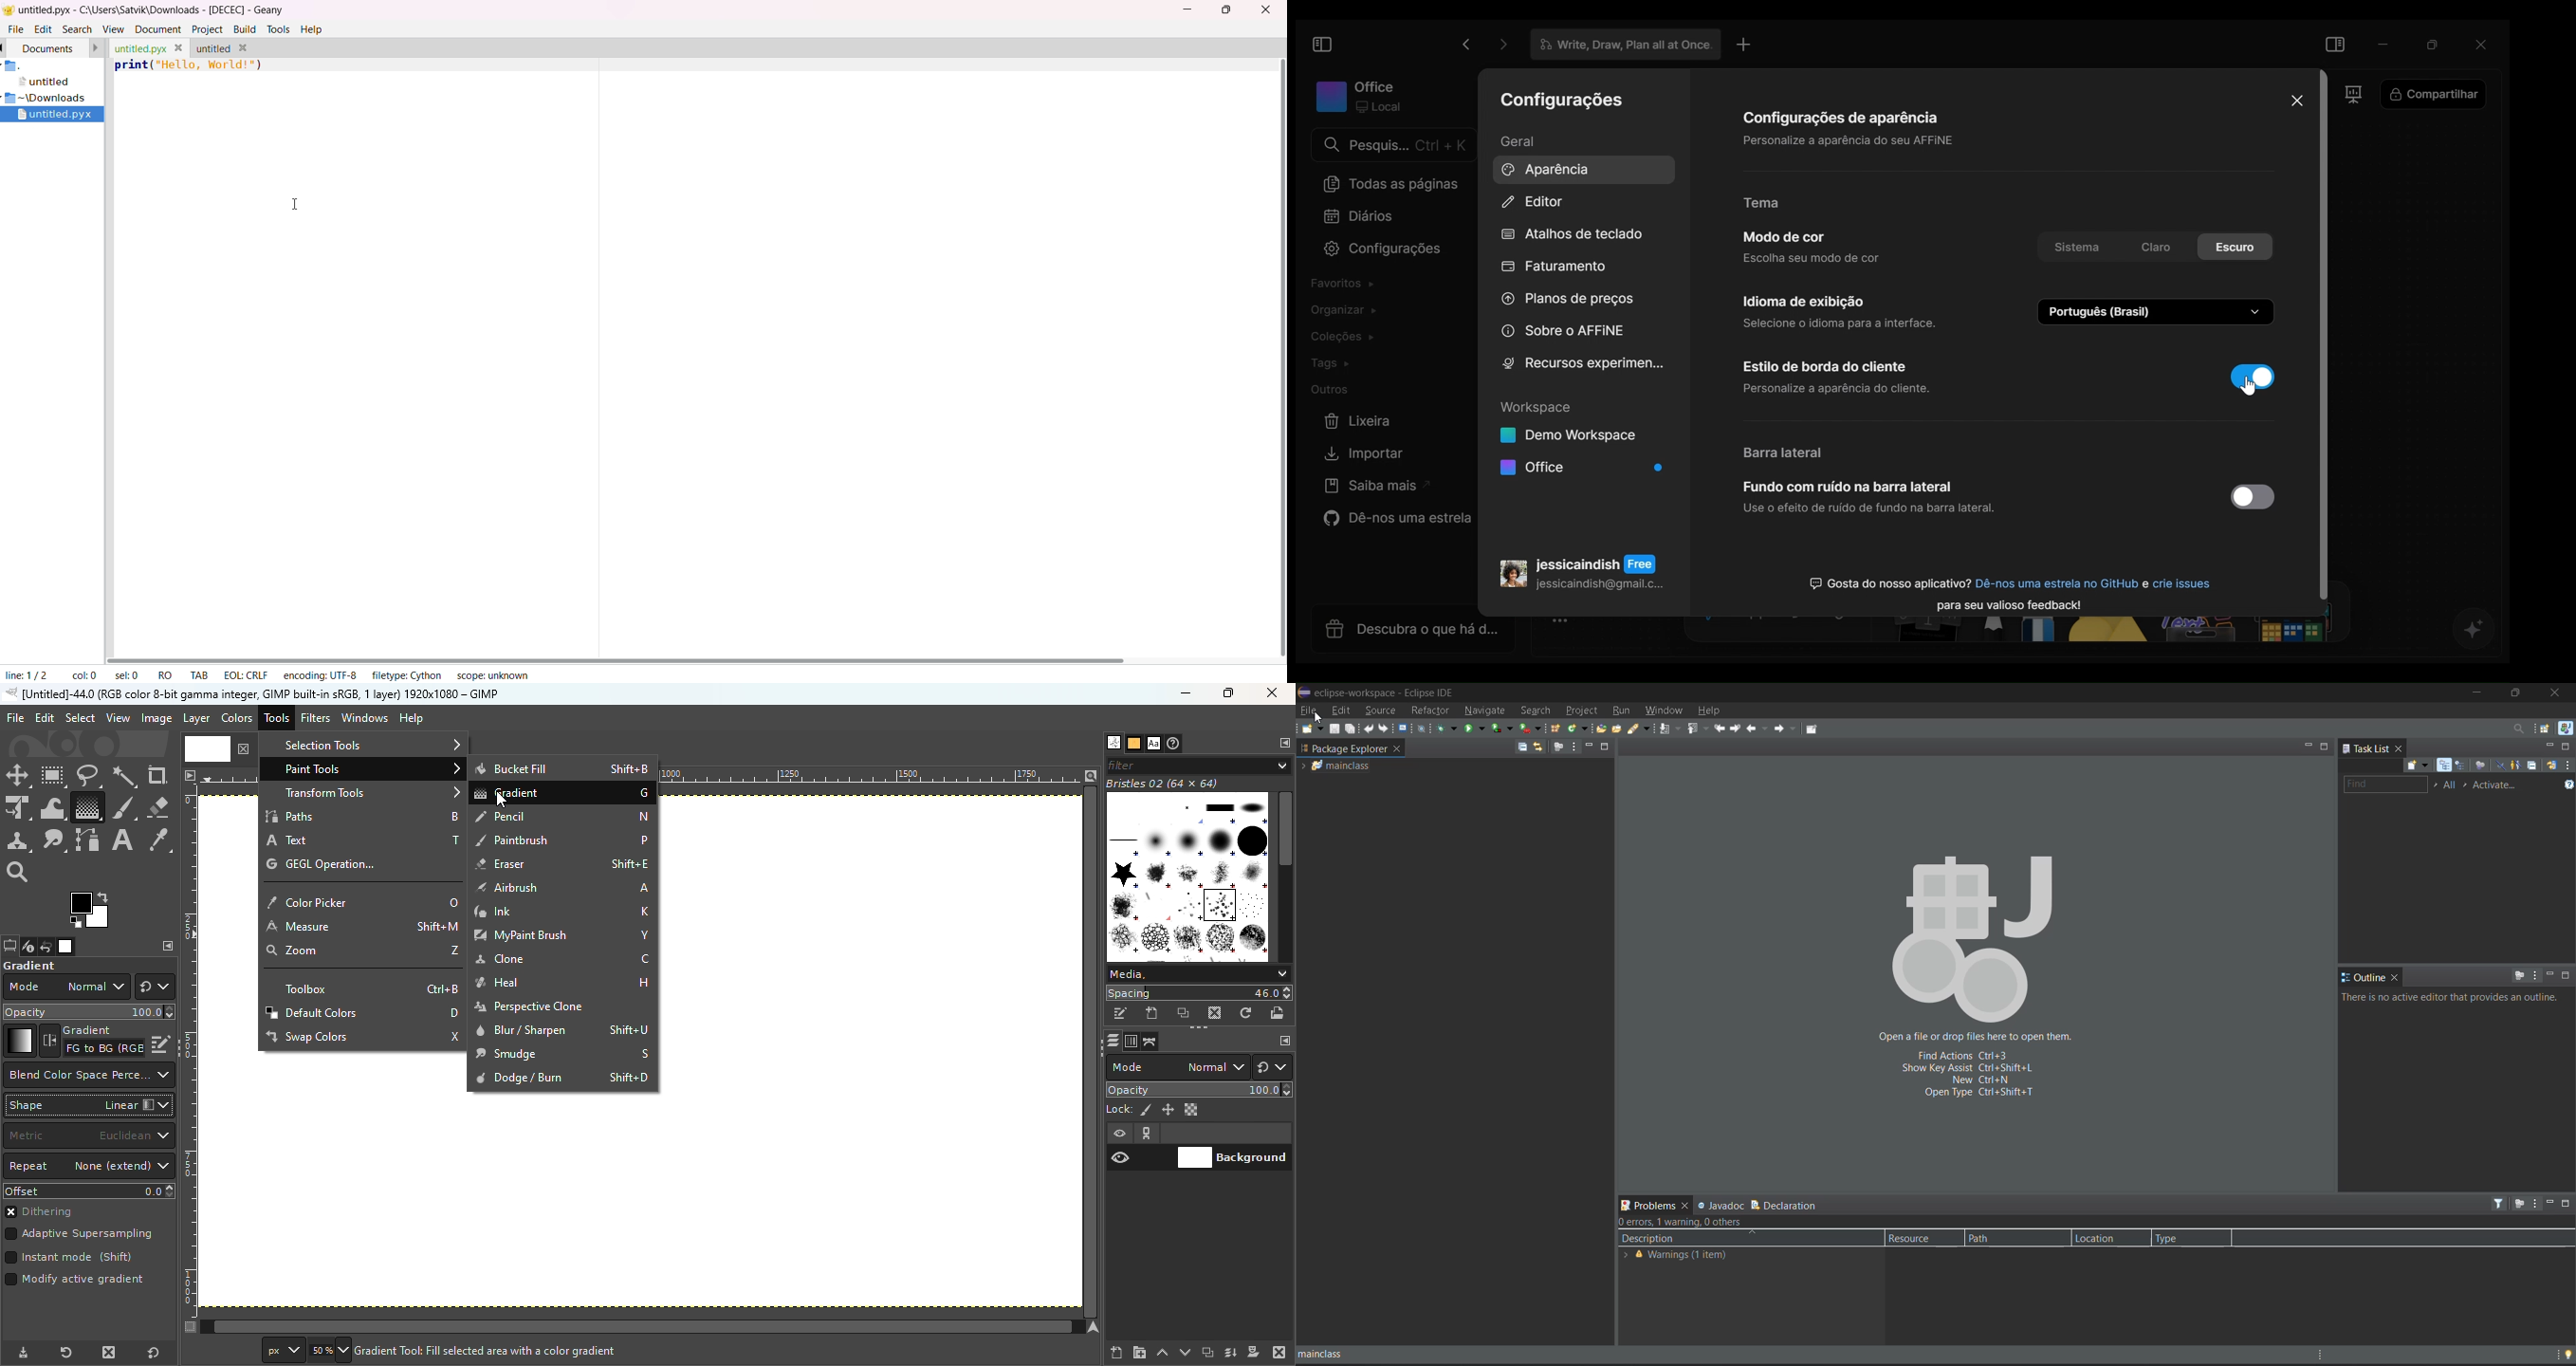 The height and width of the screenshot is (1372, 2576). Describe the element at coordinates (2567, 975) in the screenshot. I see `maximize` at that location.